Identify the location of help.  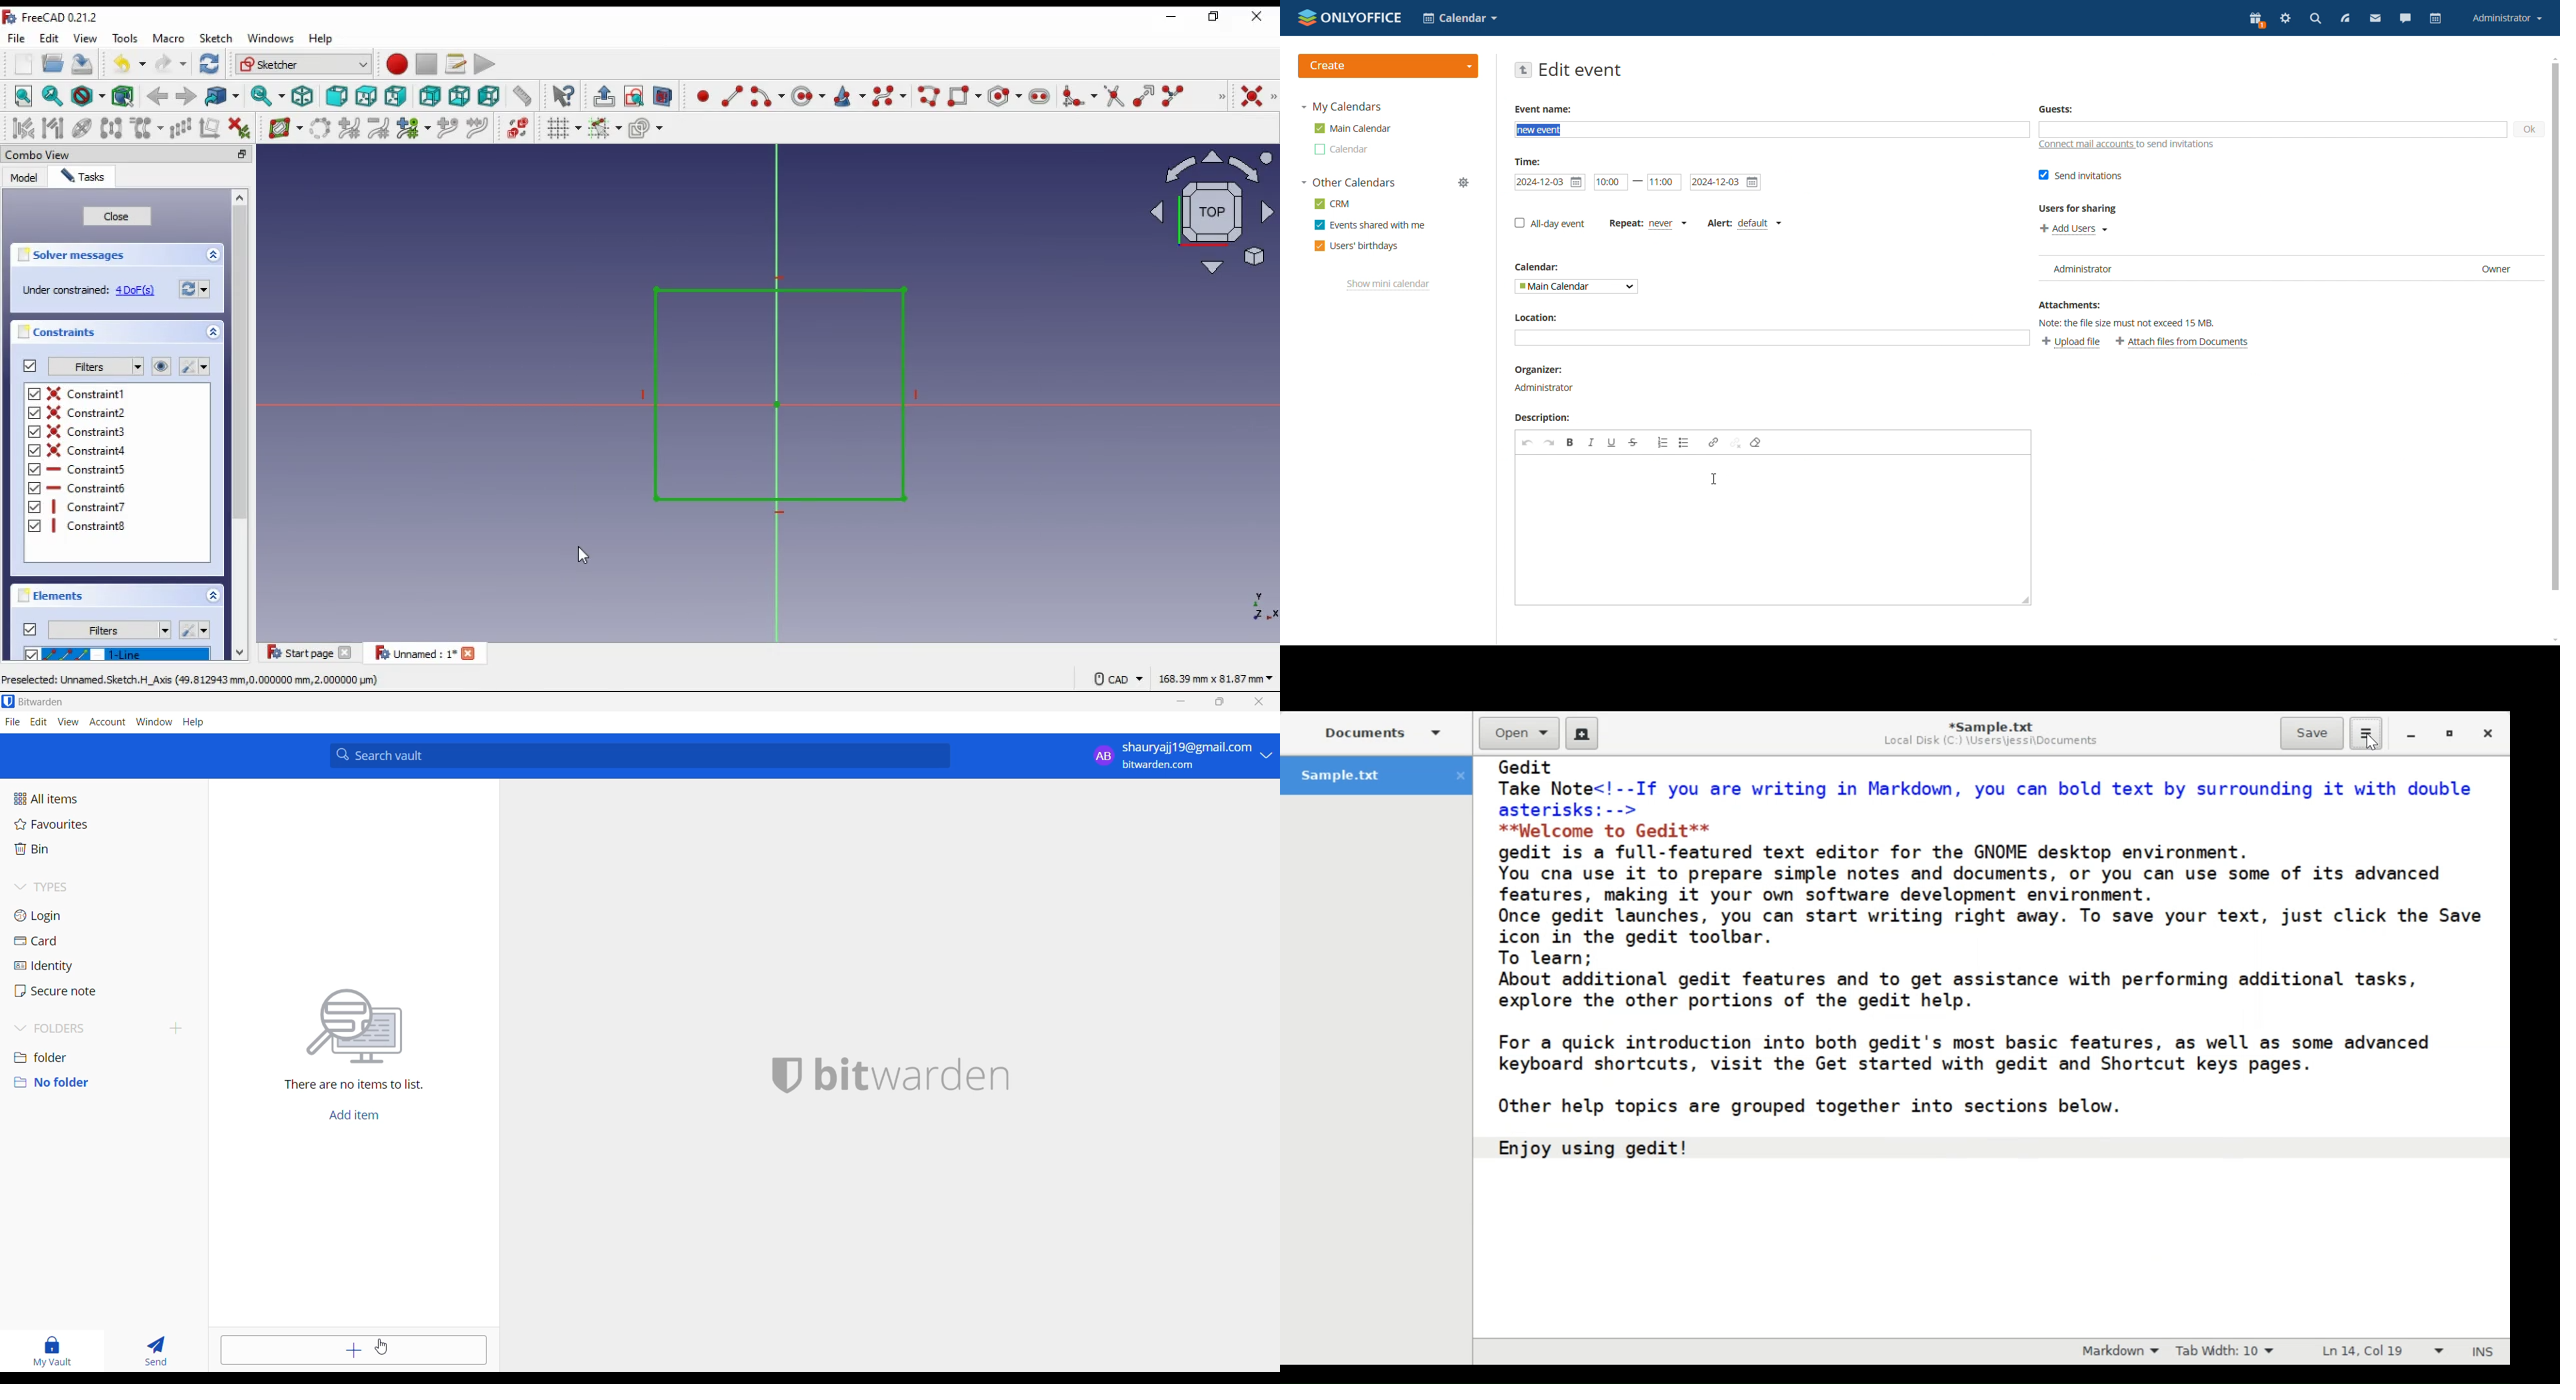
(322, 39).